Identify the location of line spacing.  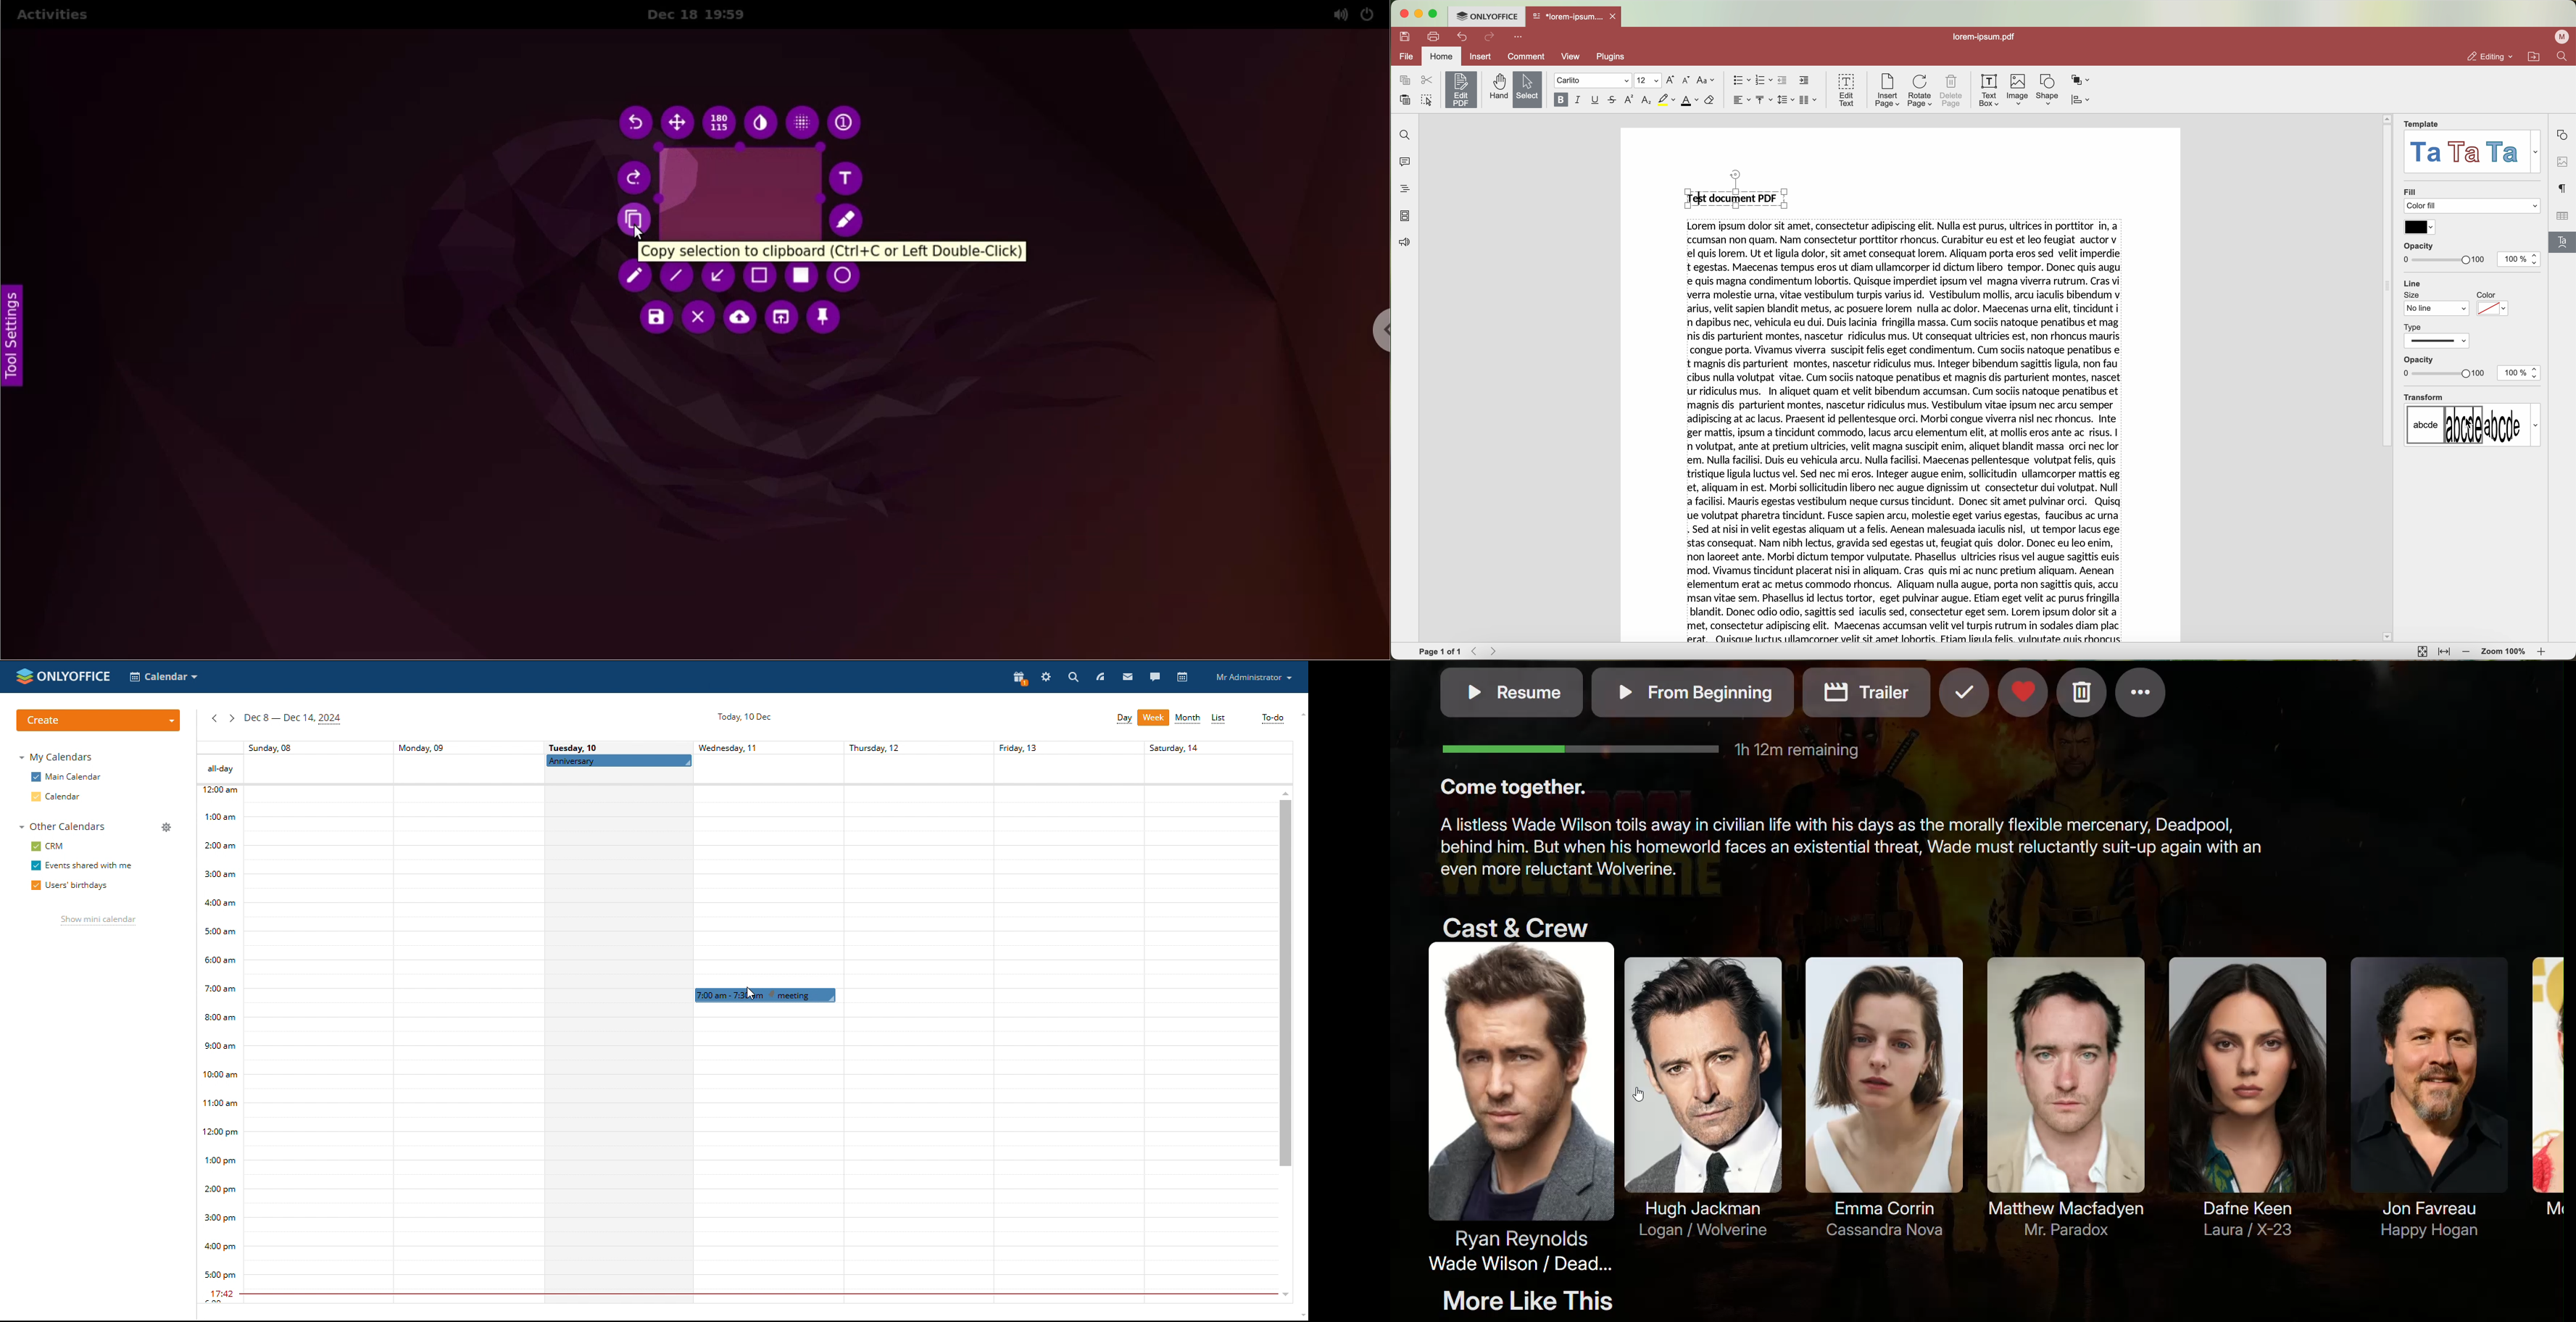
(1787, 100).